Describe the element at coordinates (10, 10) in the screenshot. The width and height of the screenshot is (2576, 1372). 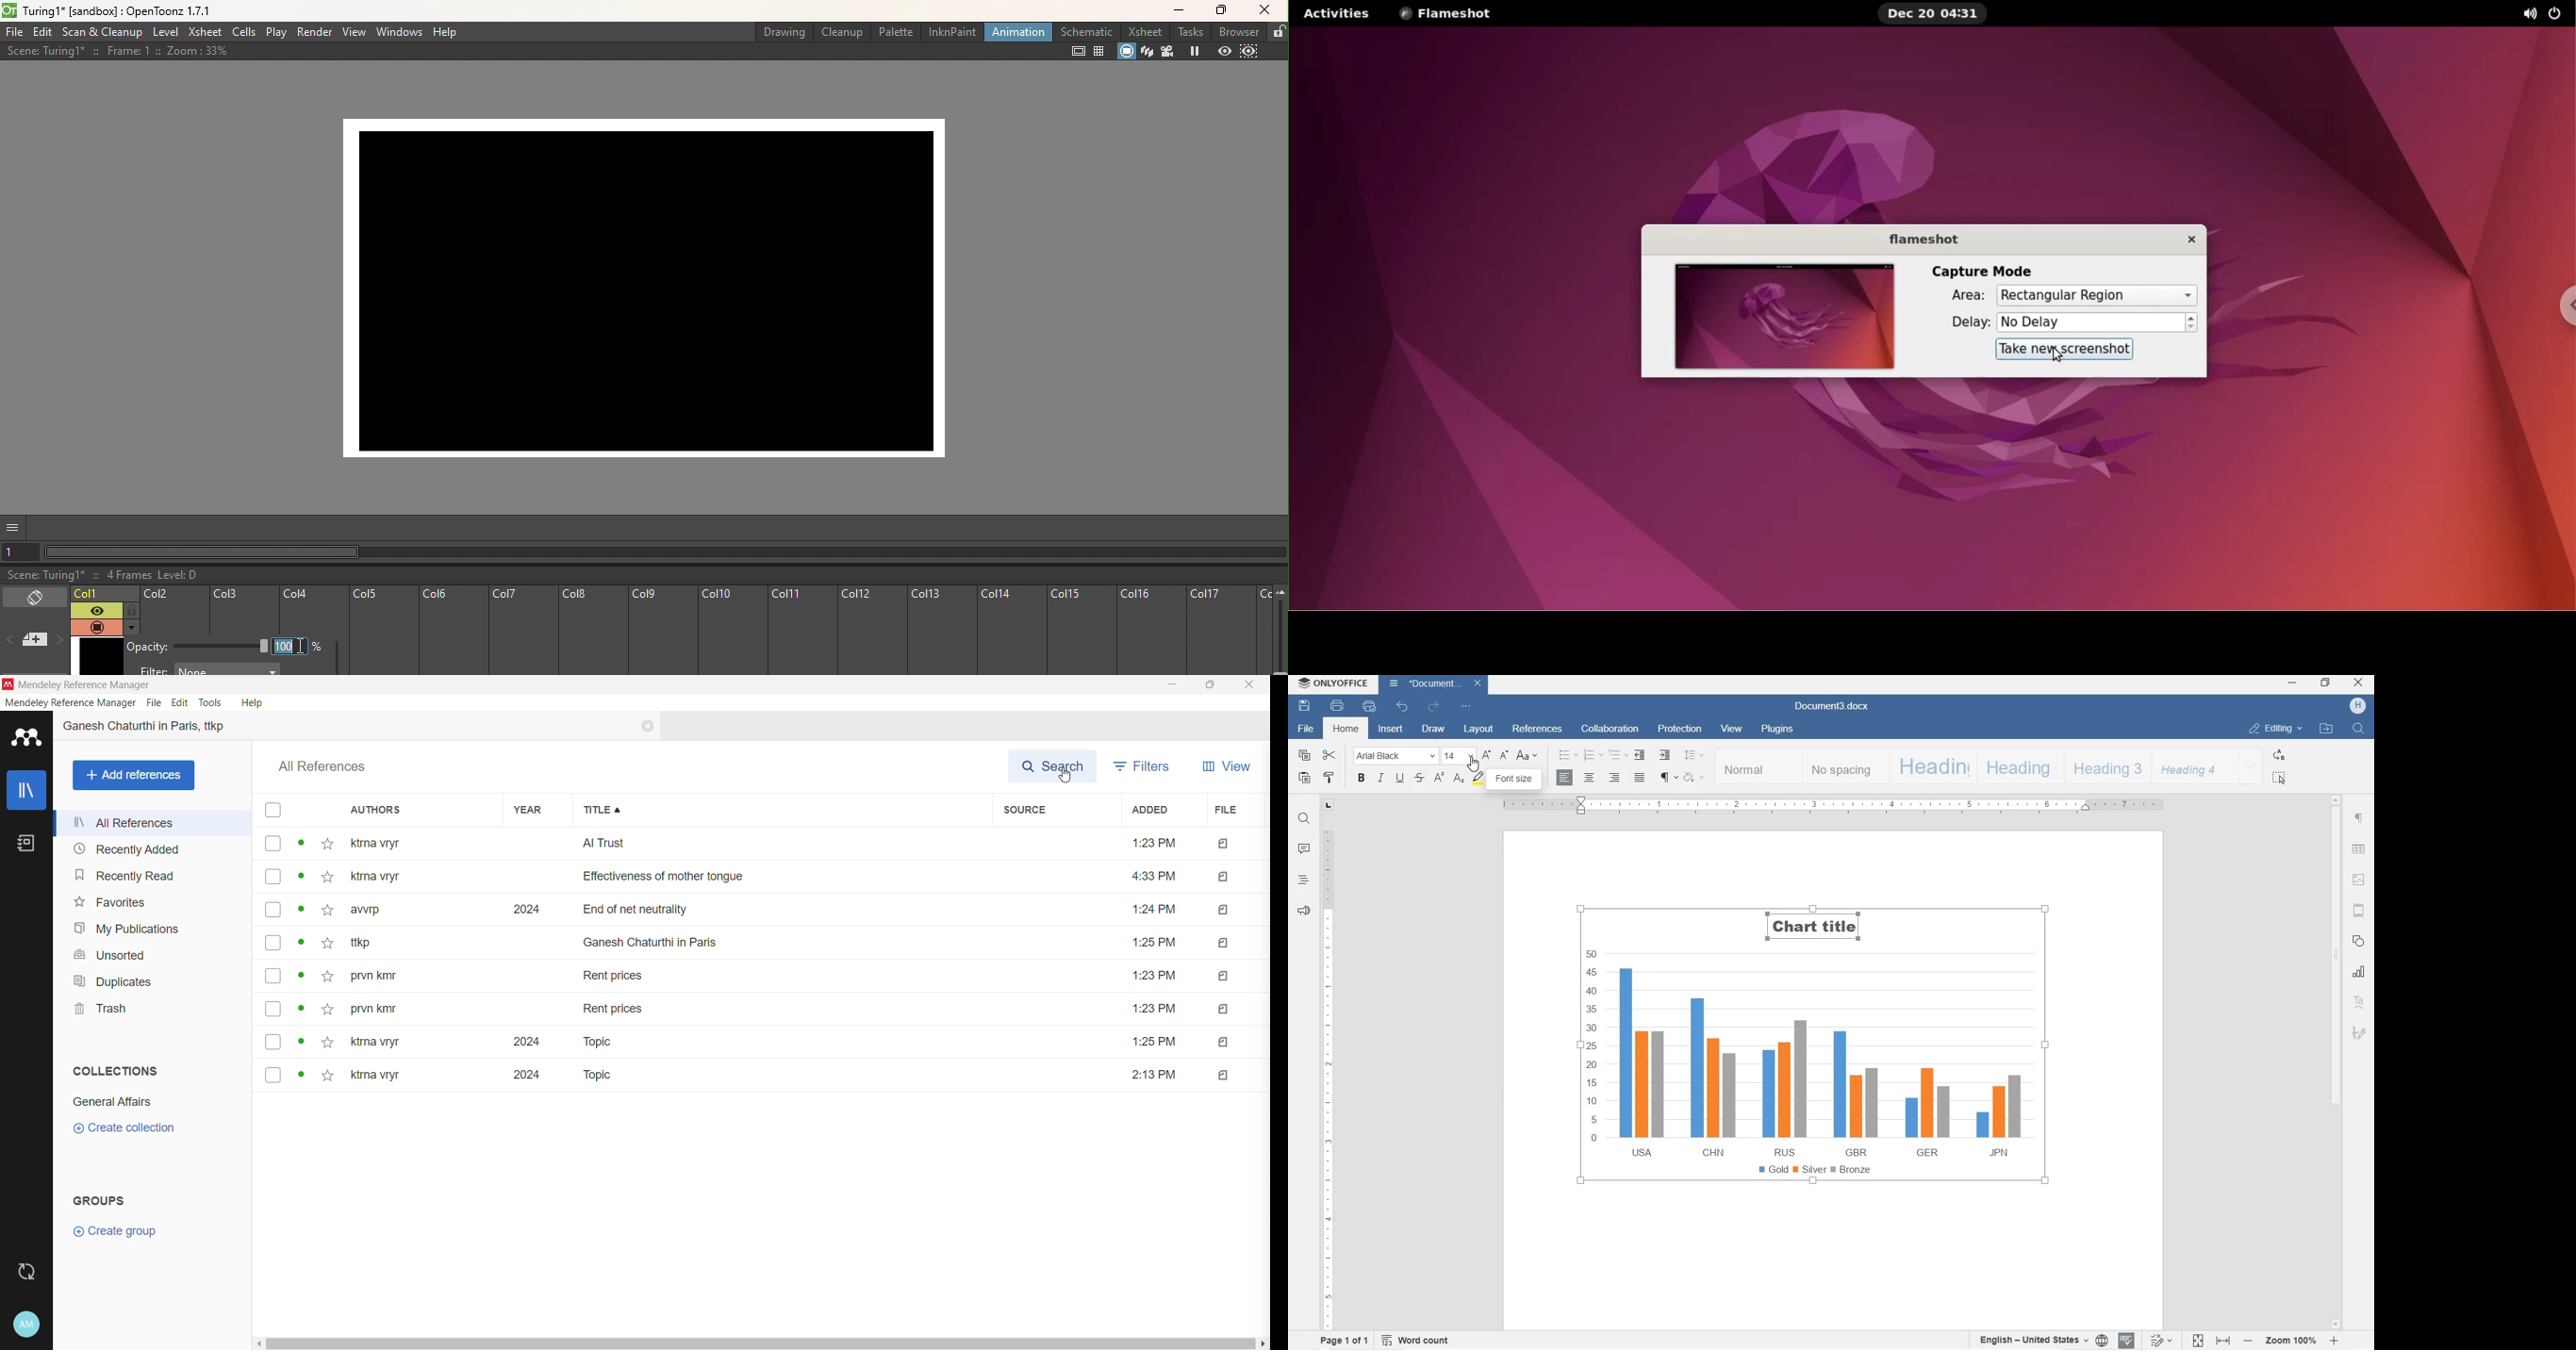
I see `opentoonz logo` at that location.